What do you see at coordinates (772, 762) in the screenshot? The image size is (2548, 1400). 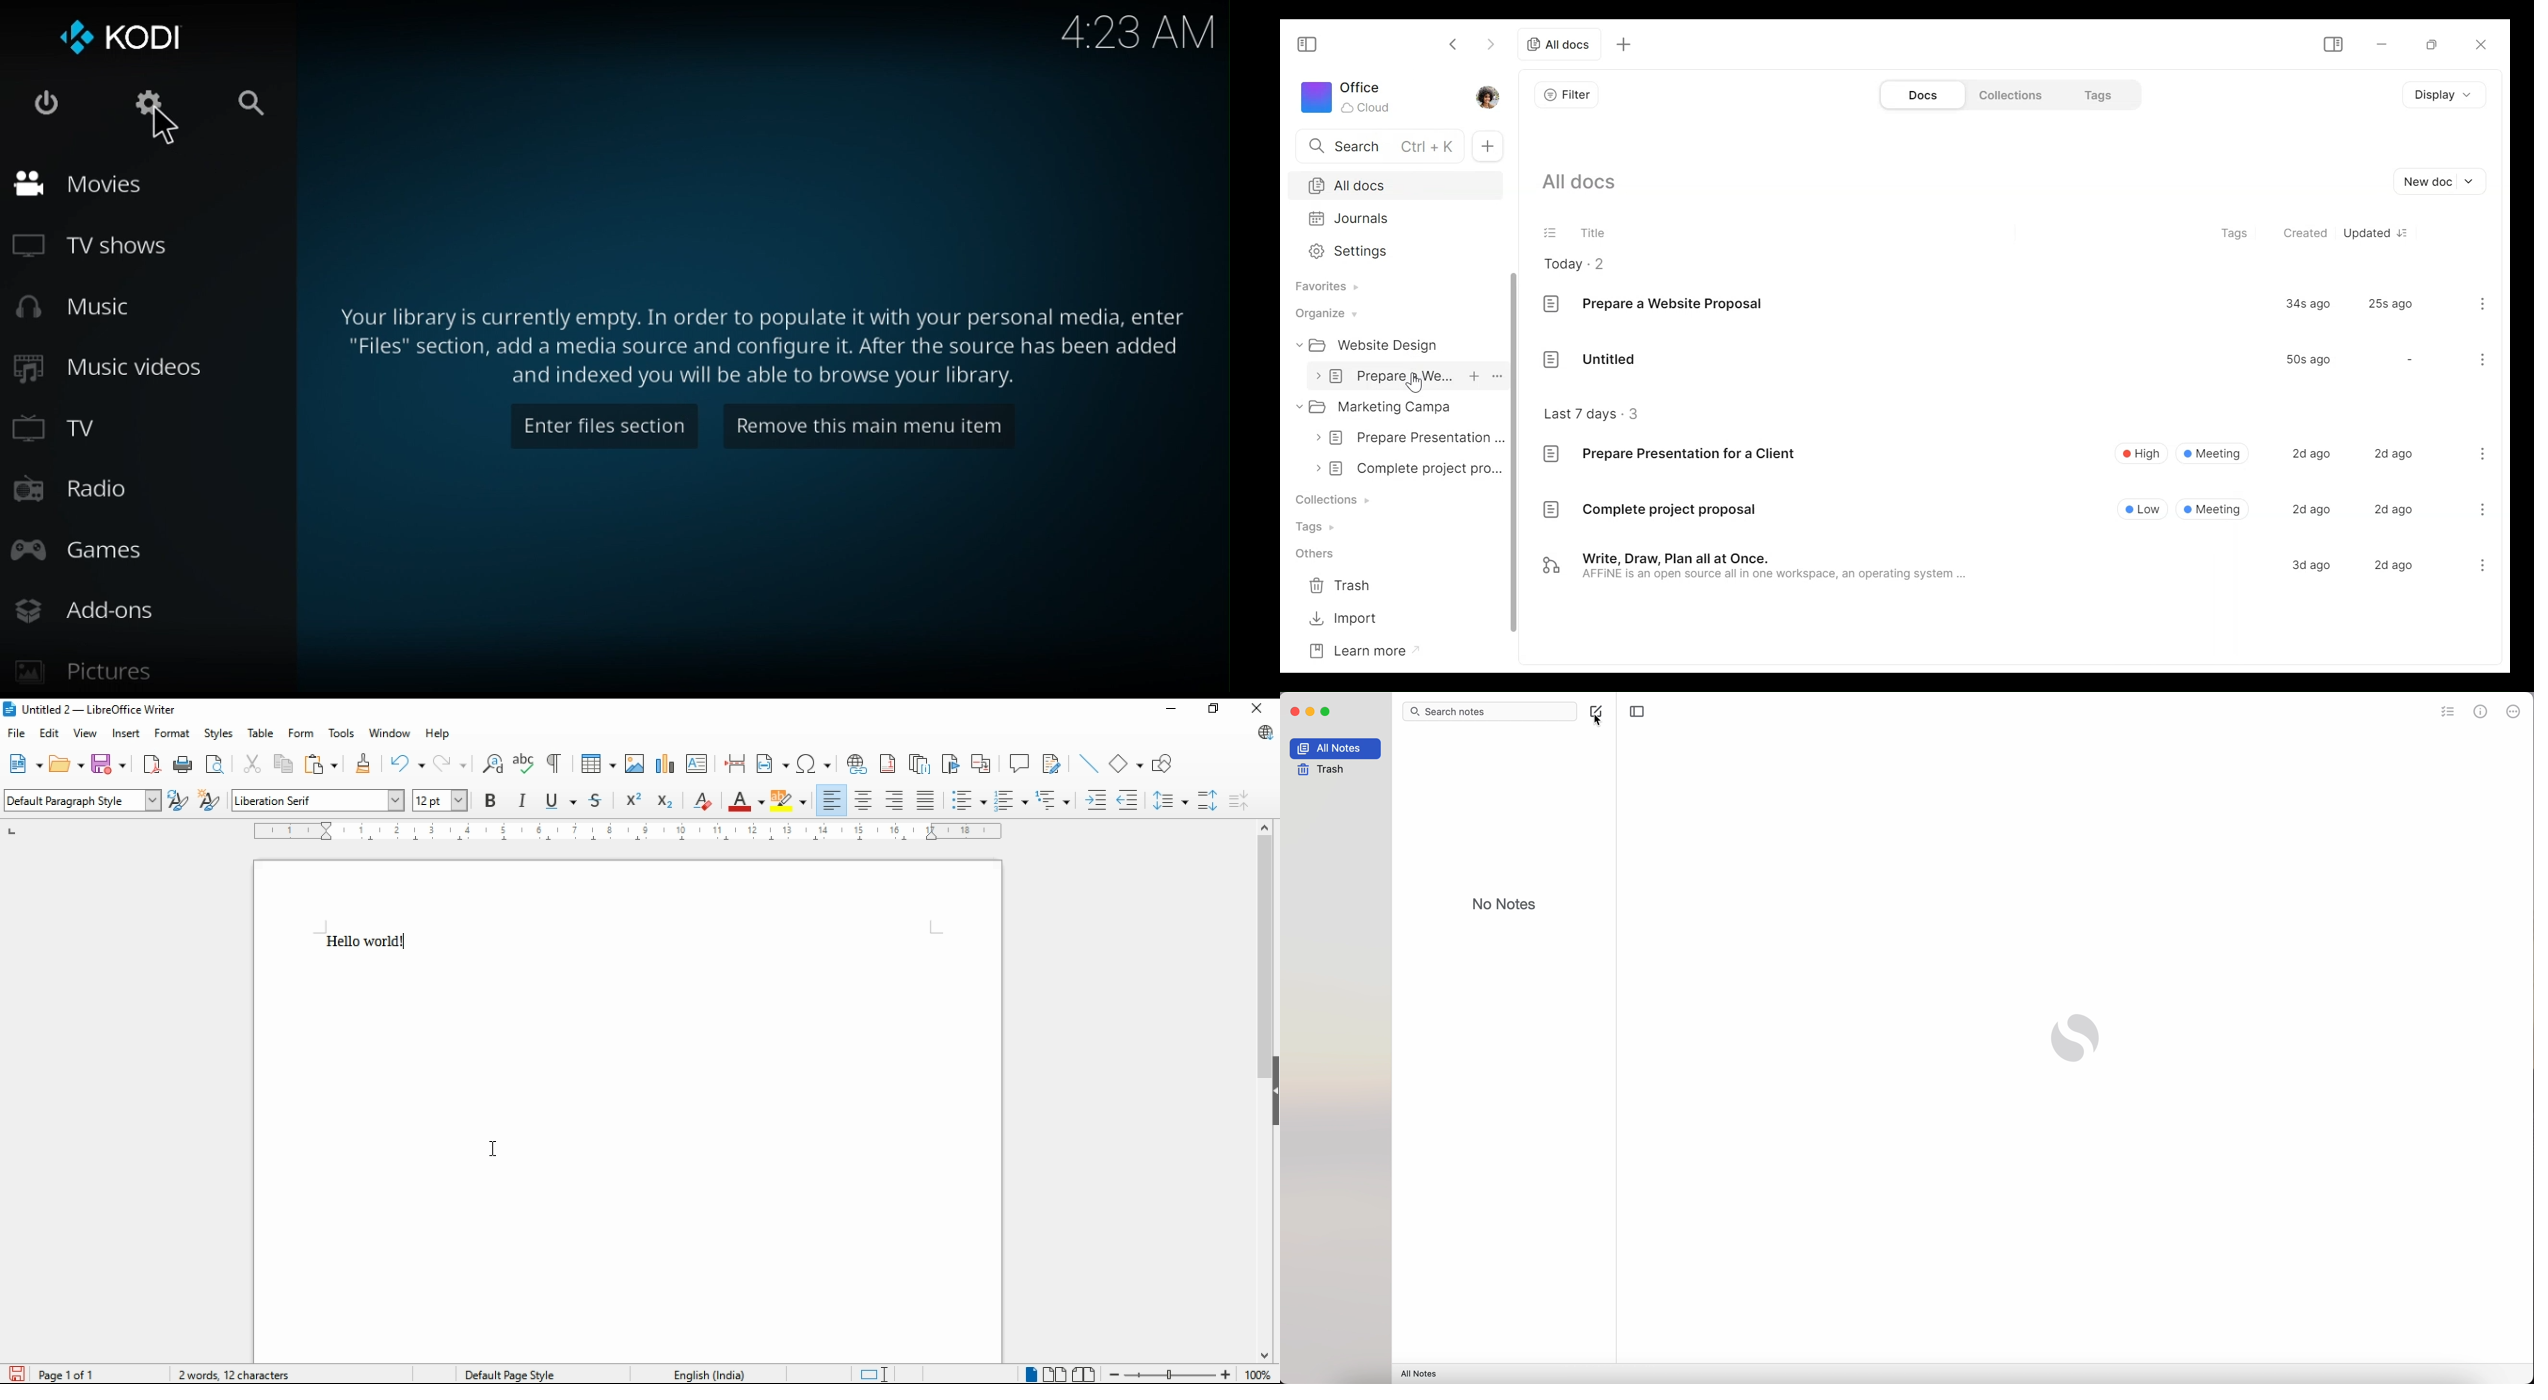 I see `insert field` at bounding box center [772, 762].